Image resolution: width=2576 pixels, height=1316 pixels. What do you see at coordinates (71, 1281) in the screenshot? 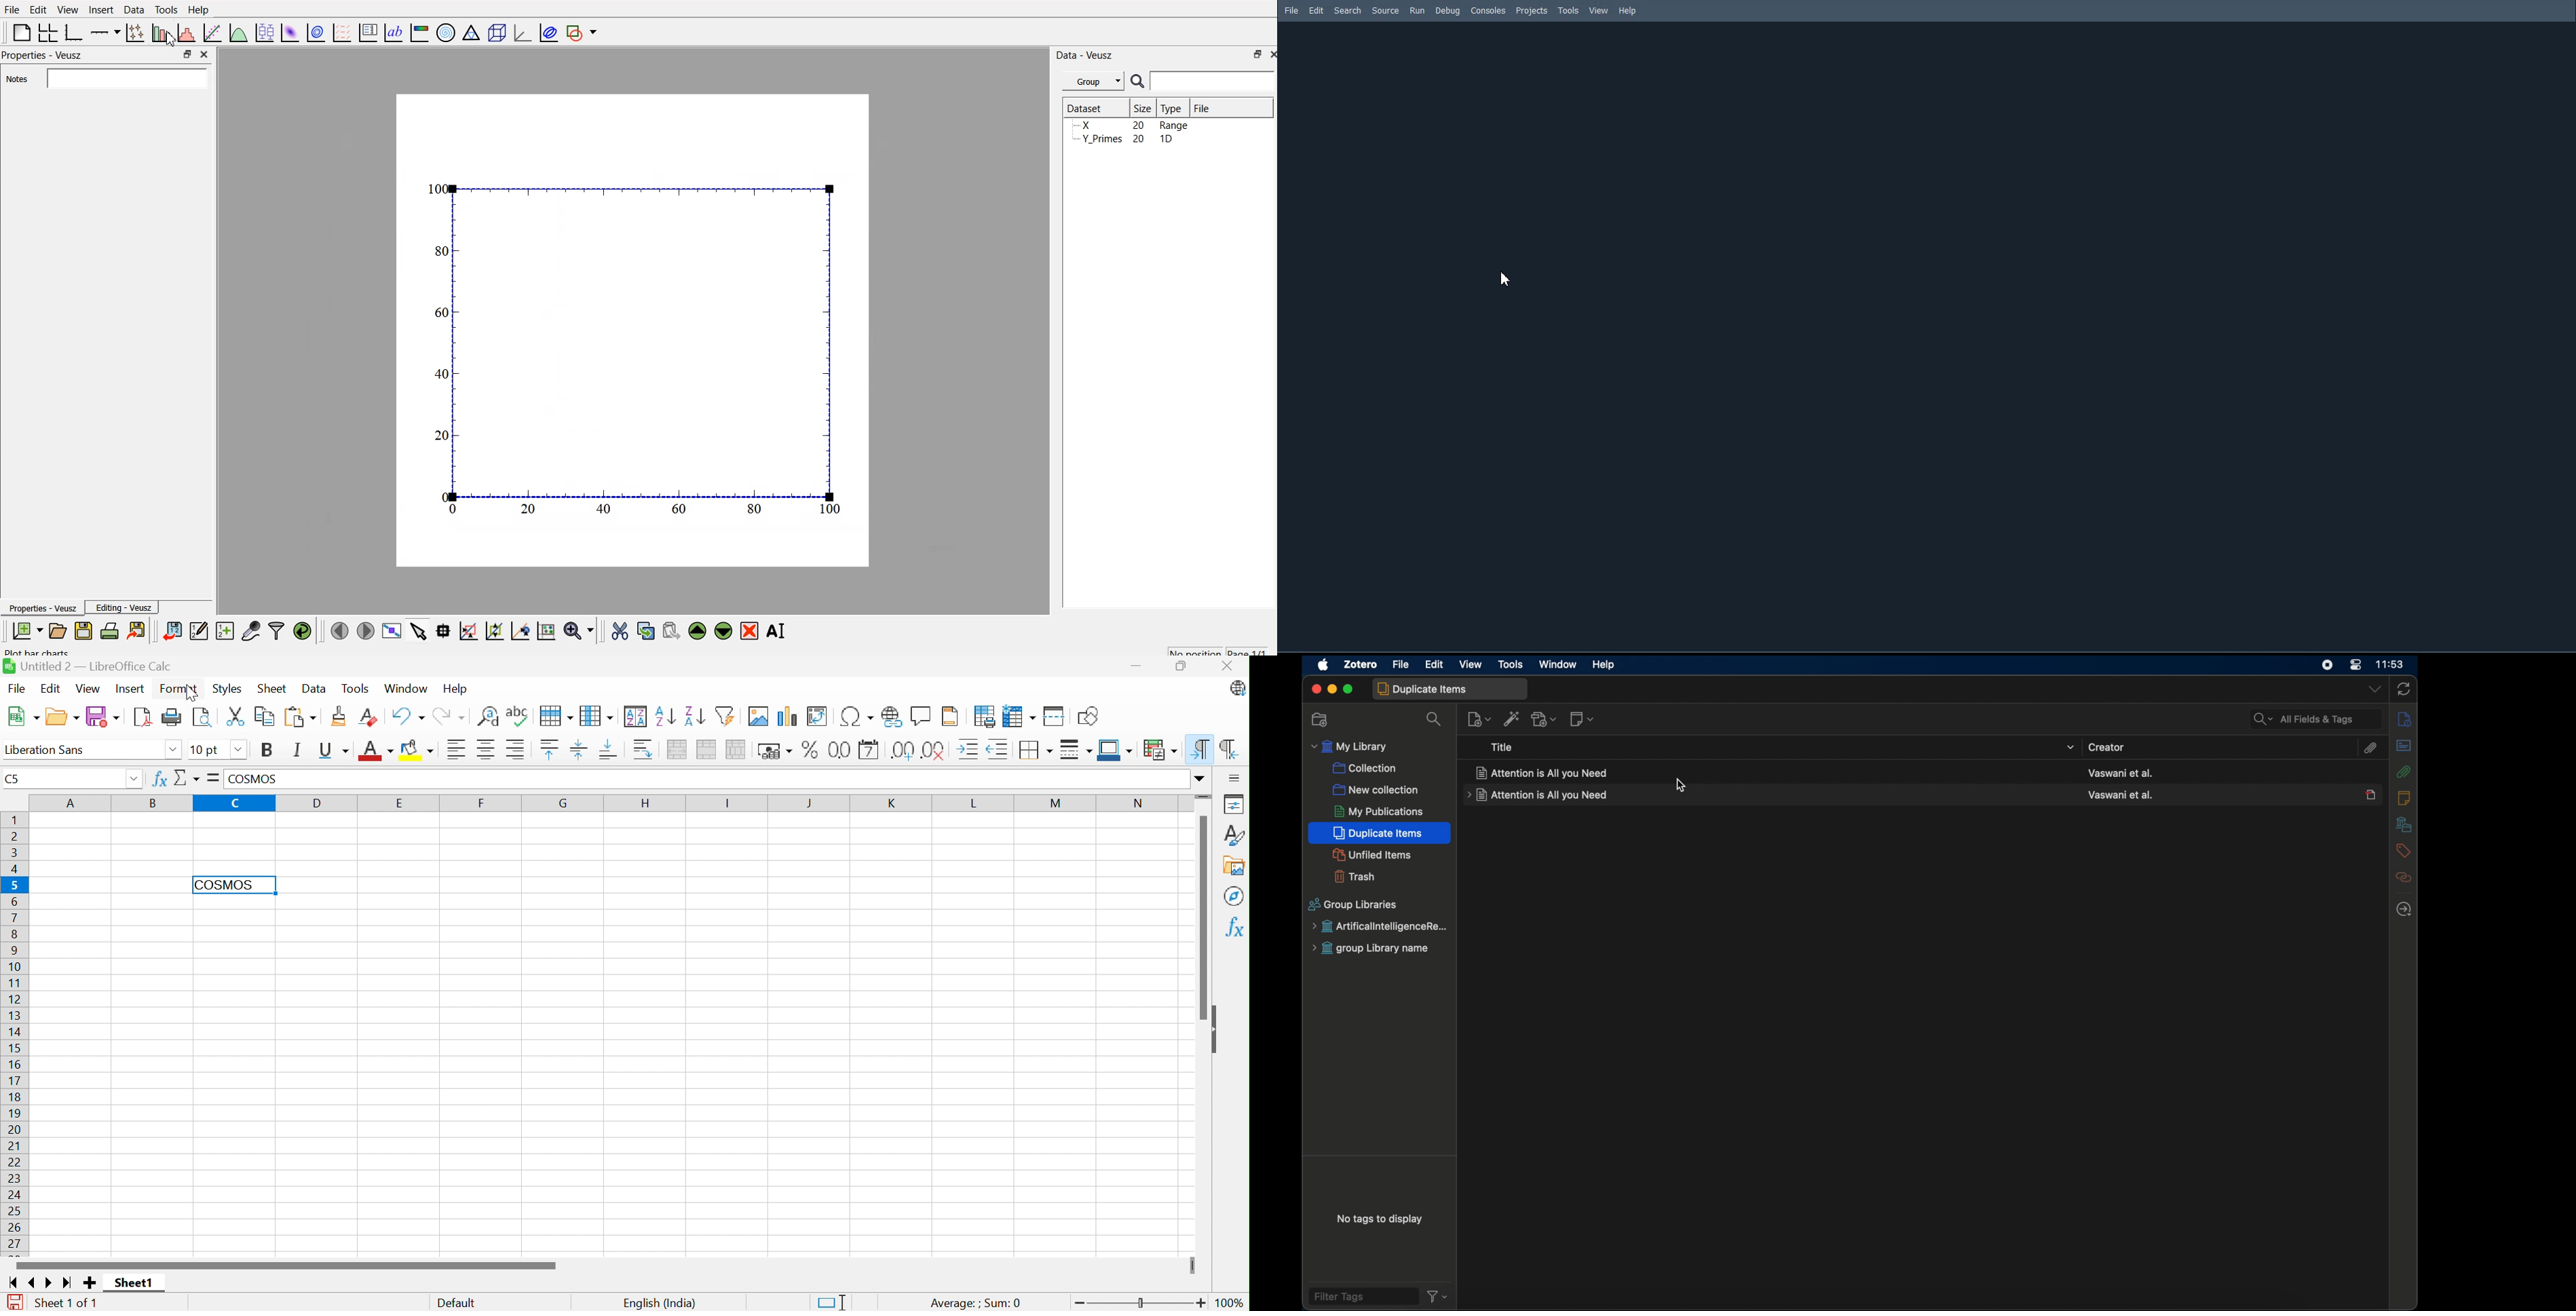
I see `Scroll to last page` at bounding box center [71, 1281].